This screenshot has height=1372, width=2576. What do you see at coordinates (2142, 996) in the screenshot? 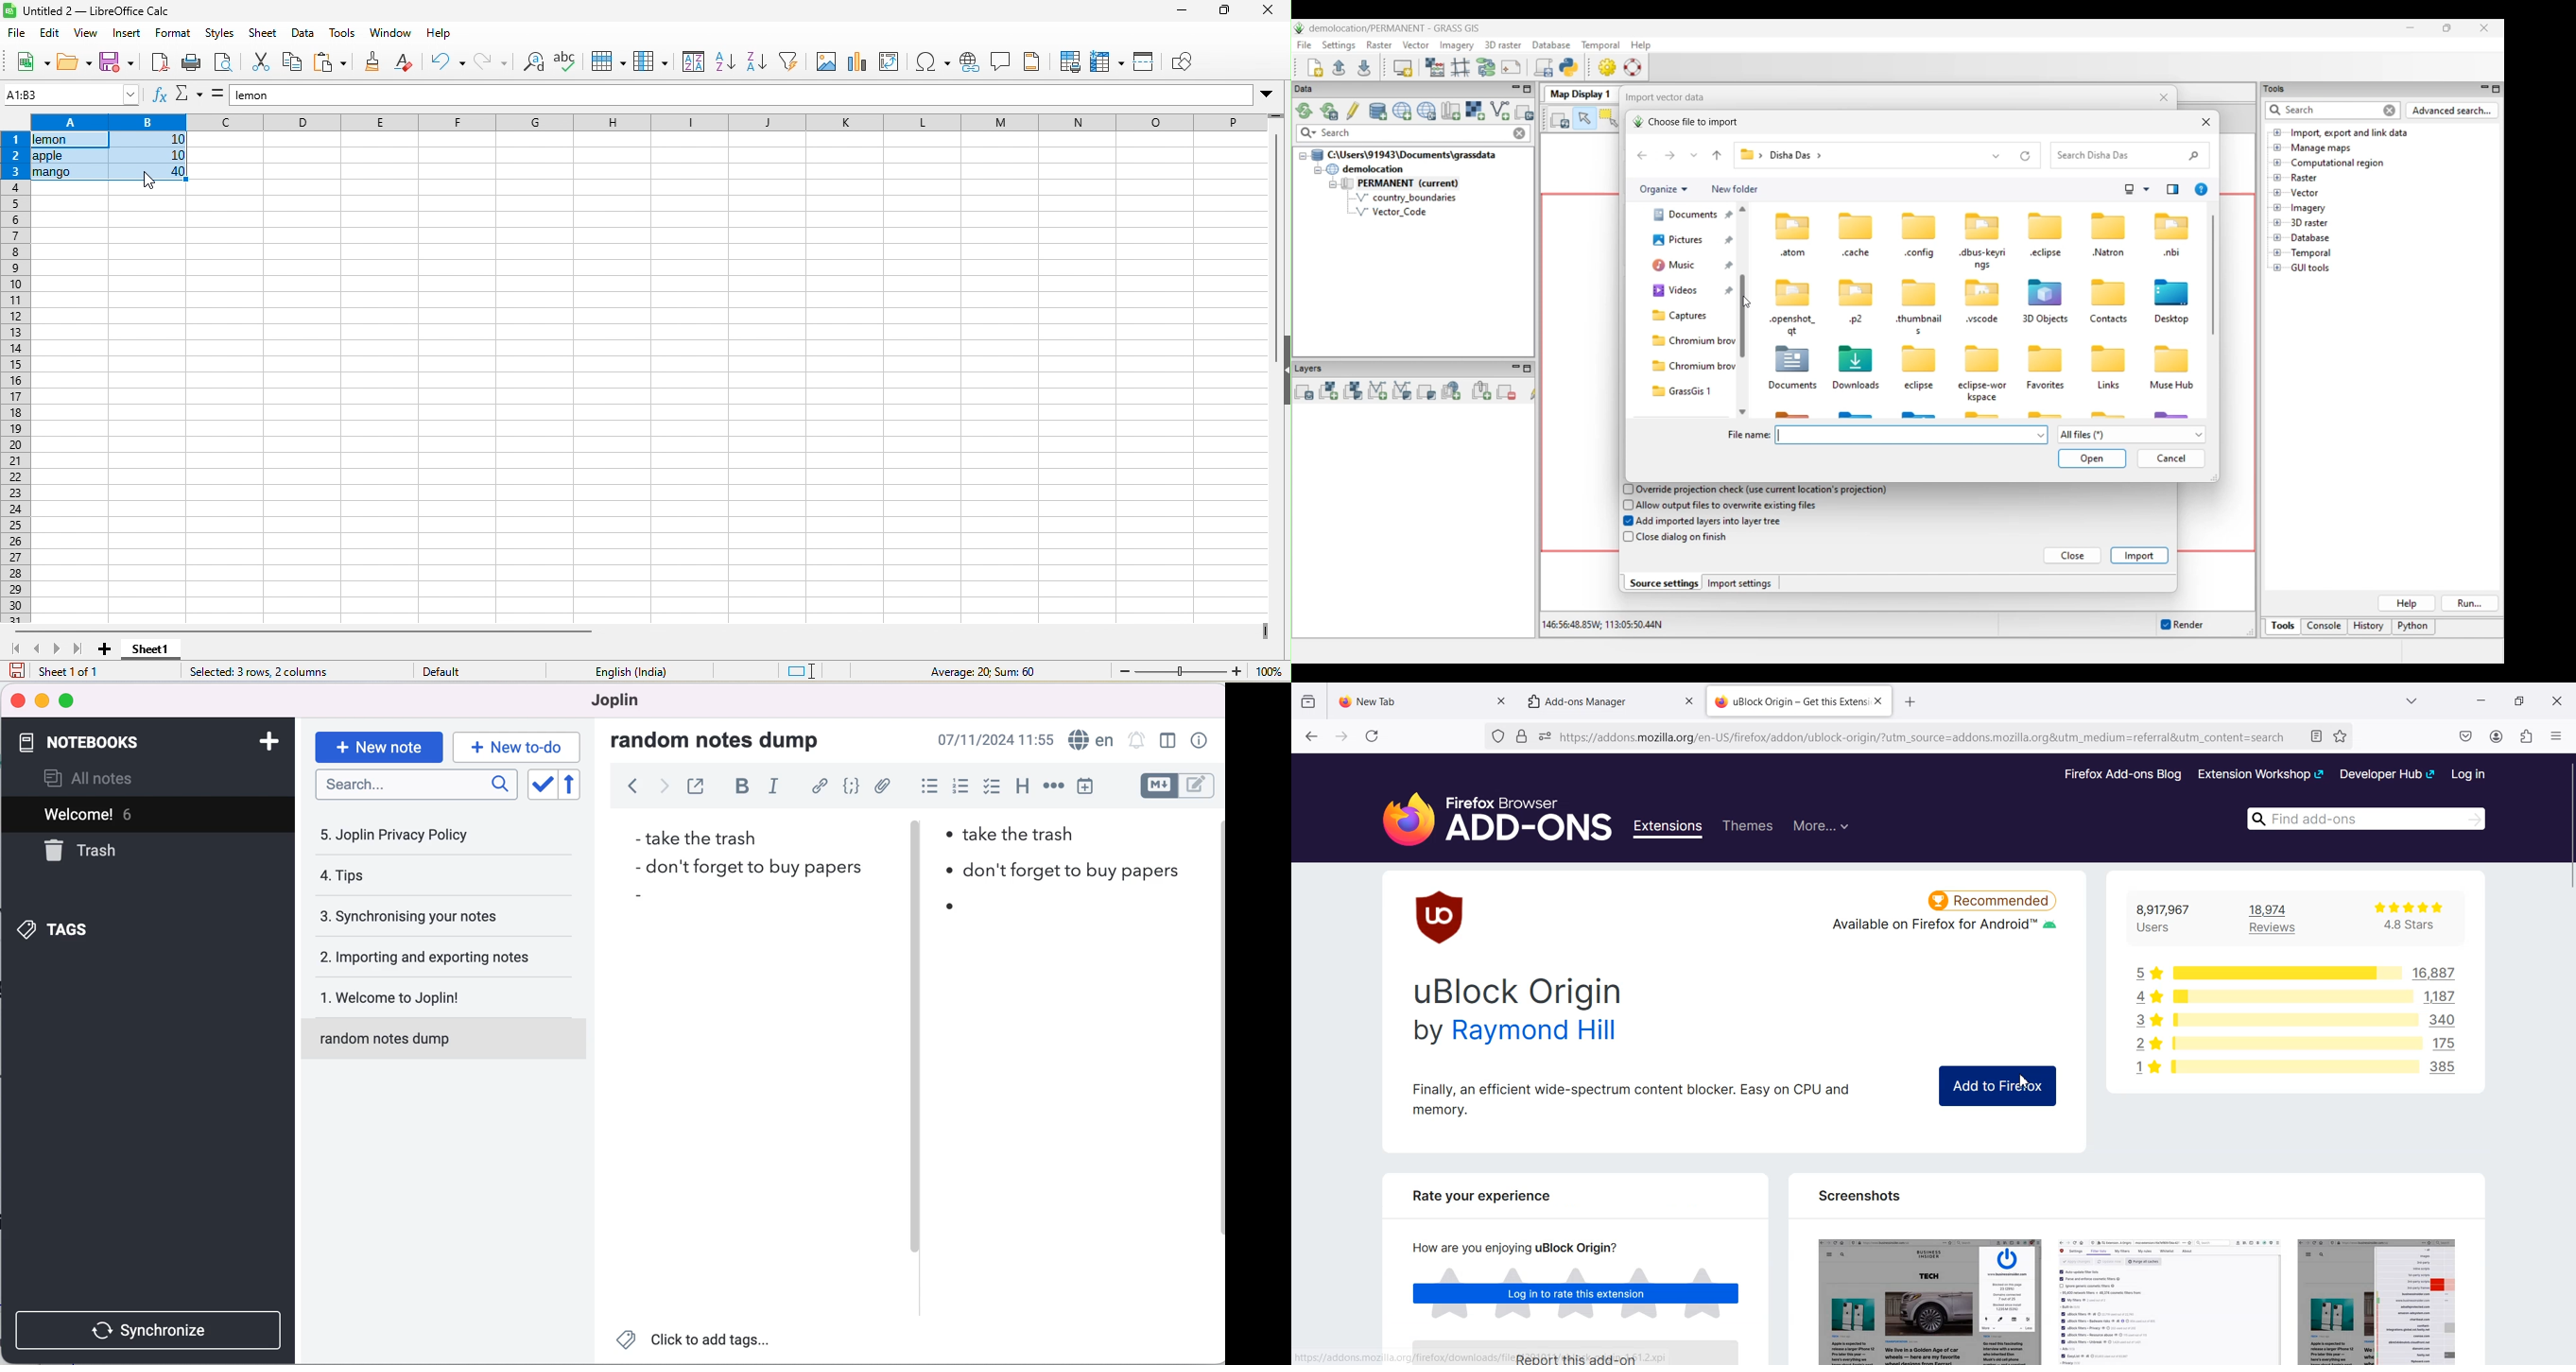
I see `4 star rating` at bounding box center [2142, 996].